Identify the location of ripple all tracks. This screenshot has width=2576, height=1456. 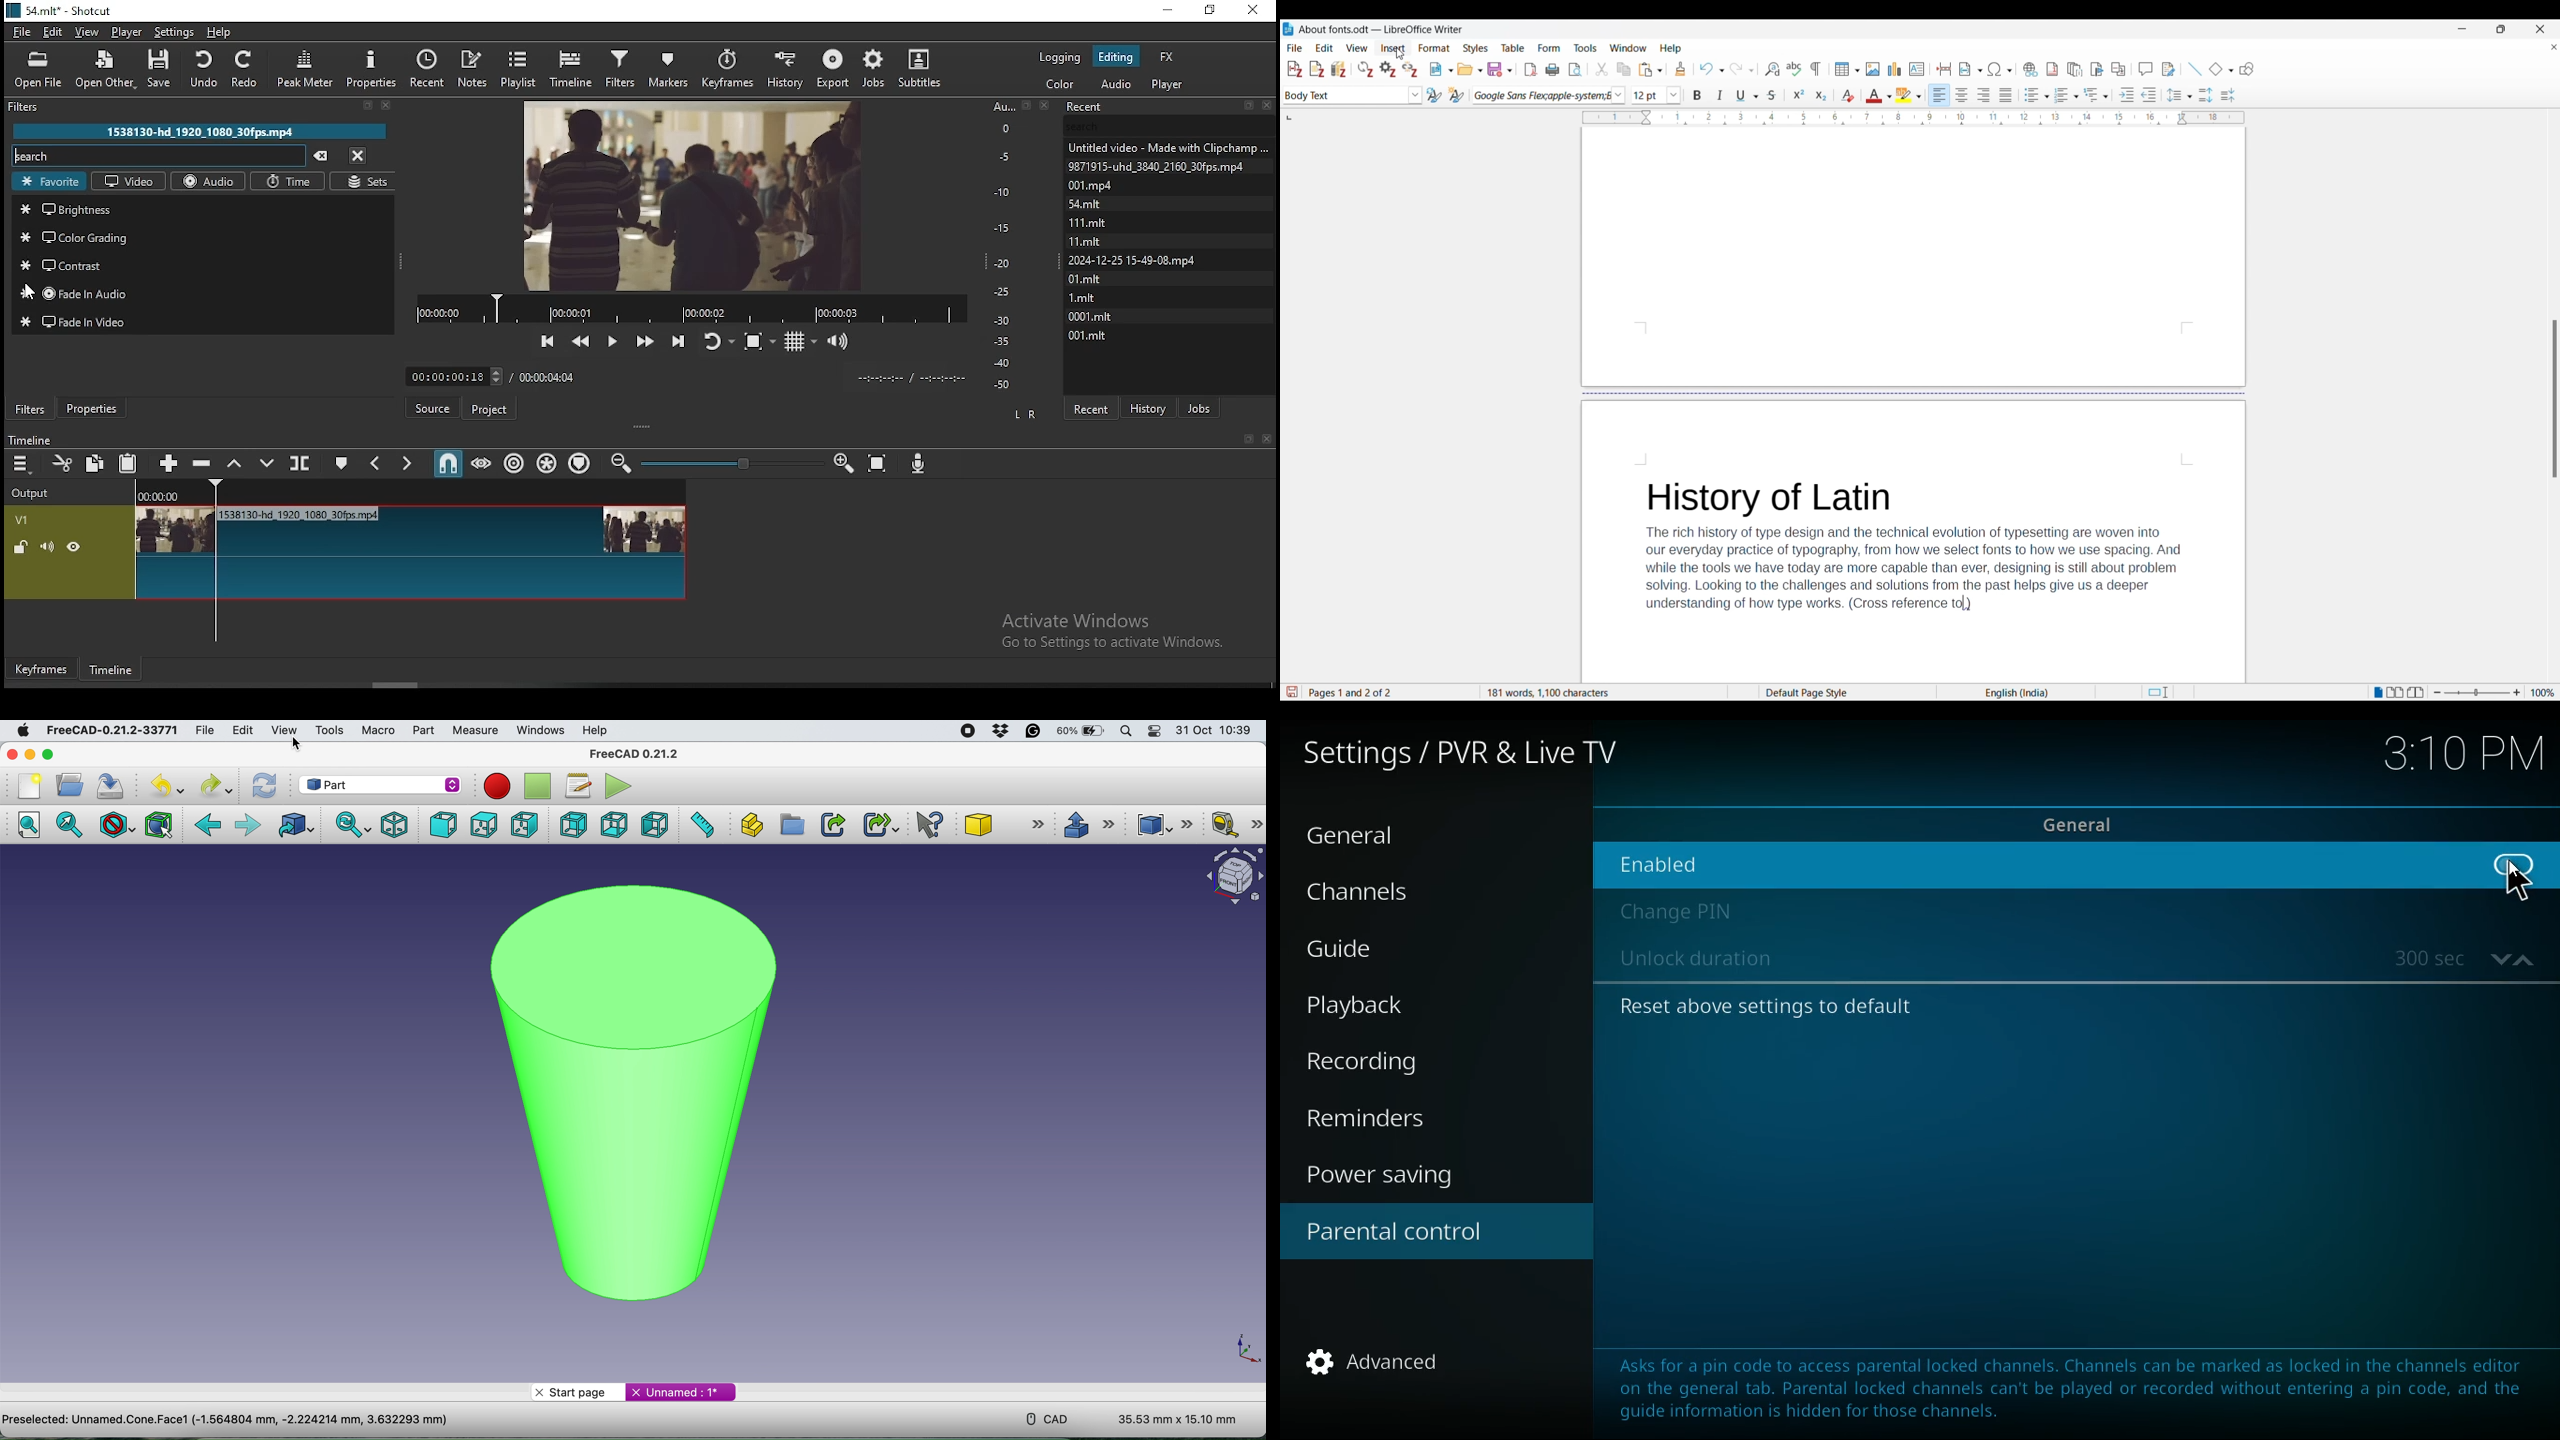
(543, 463).